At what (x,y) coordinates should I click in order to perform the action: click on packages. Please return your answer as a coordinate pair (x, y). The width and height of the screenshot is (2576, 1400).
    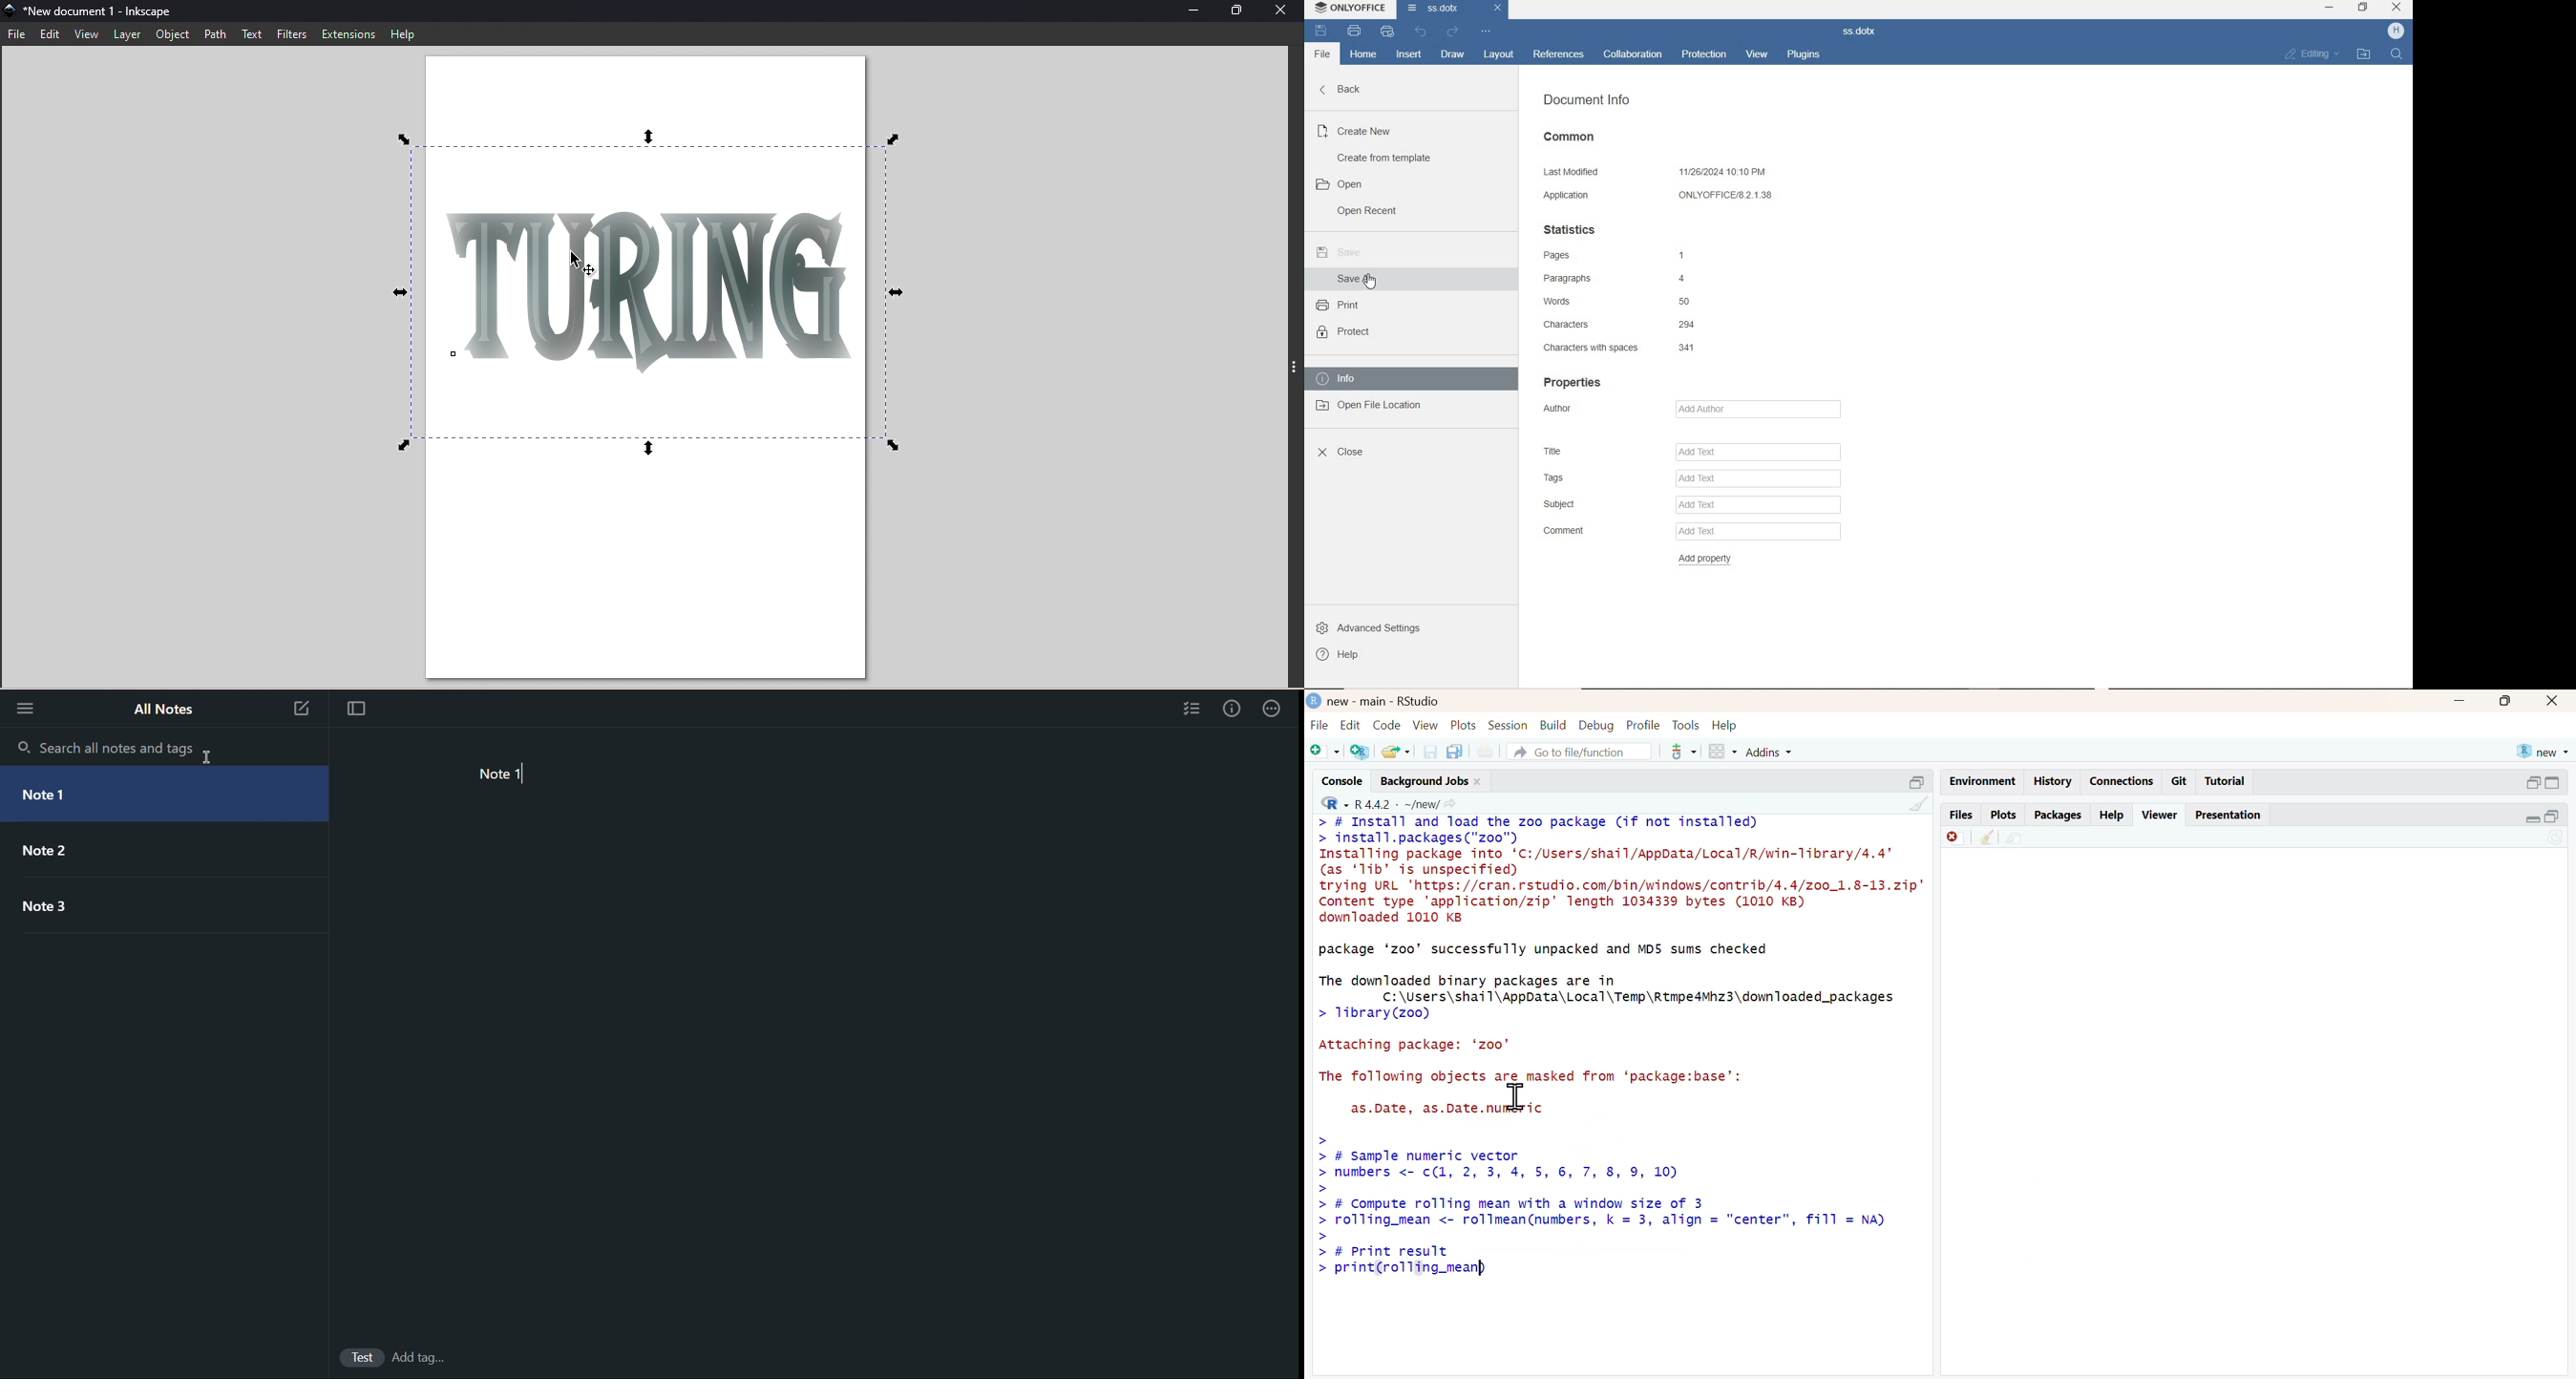
    Looking at the image, I should click on (2059, 815).